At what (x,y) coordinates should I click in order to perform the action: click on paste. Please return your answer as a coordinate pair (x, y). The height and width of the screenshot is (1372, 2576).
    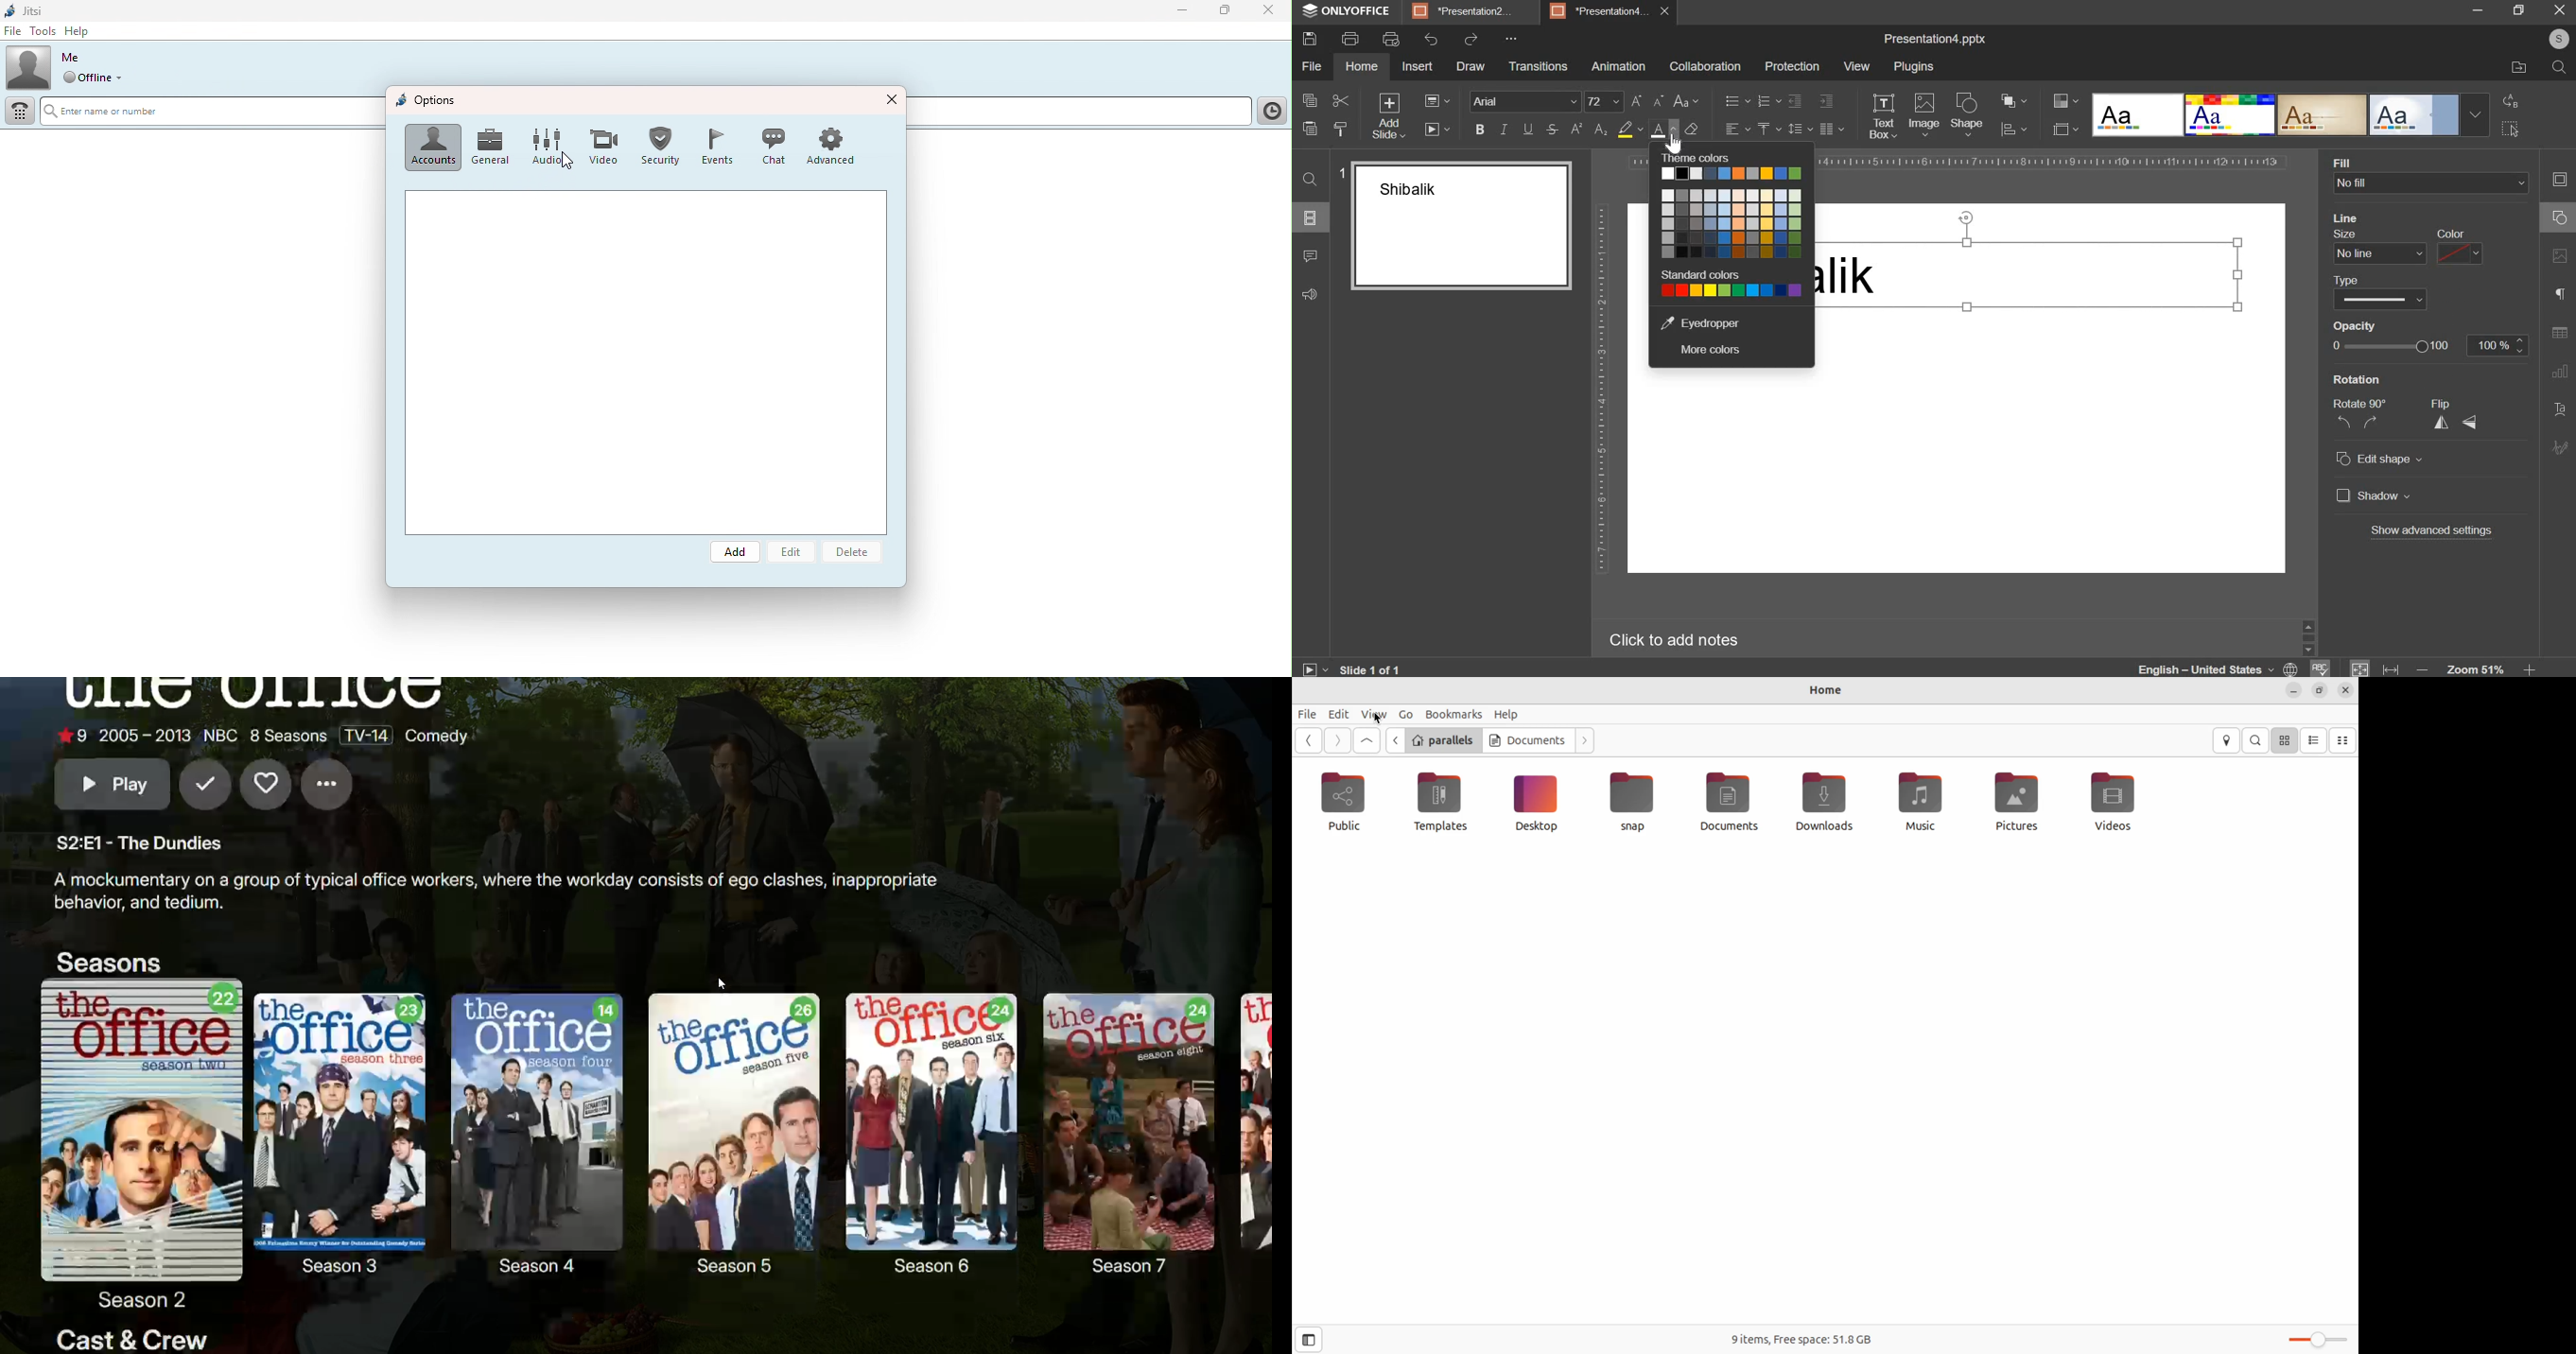
    Looking at the image, I should click on (1309, 128).